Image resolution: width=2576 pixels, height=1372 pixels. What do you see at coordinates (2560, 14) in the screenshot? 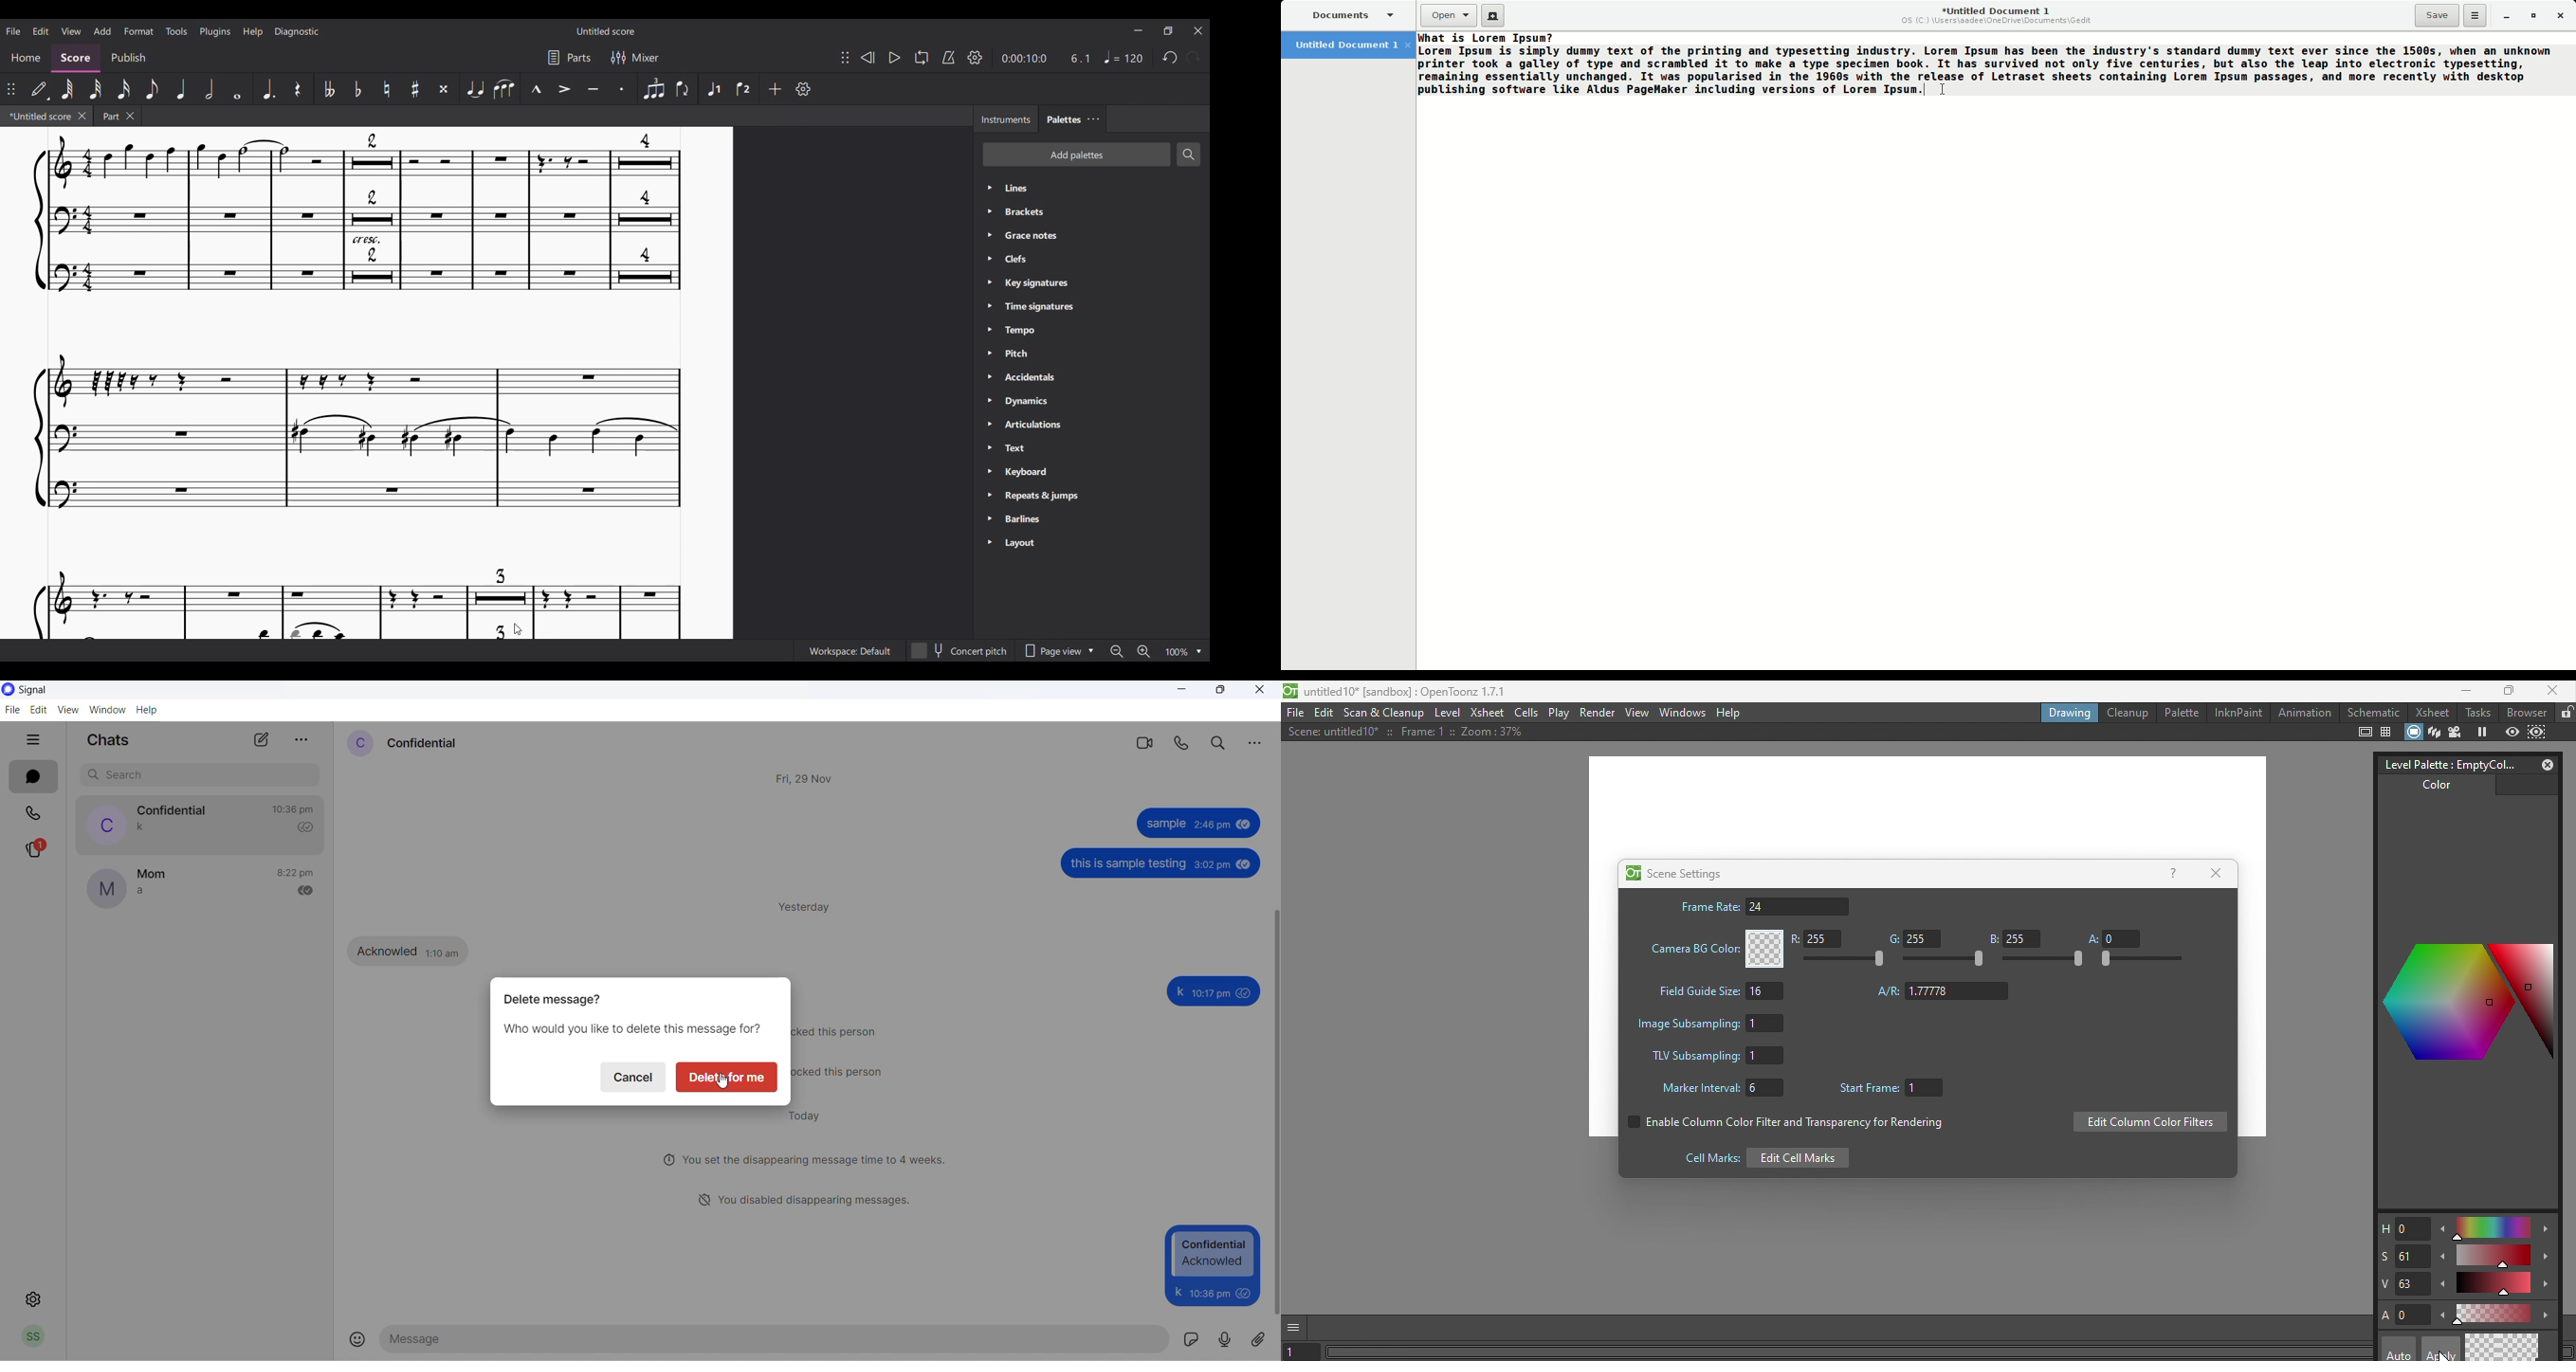
I see `Close` at bounding box center [2560, 14].